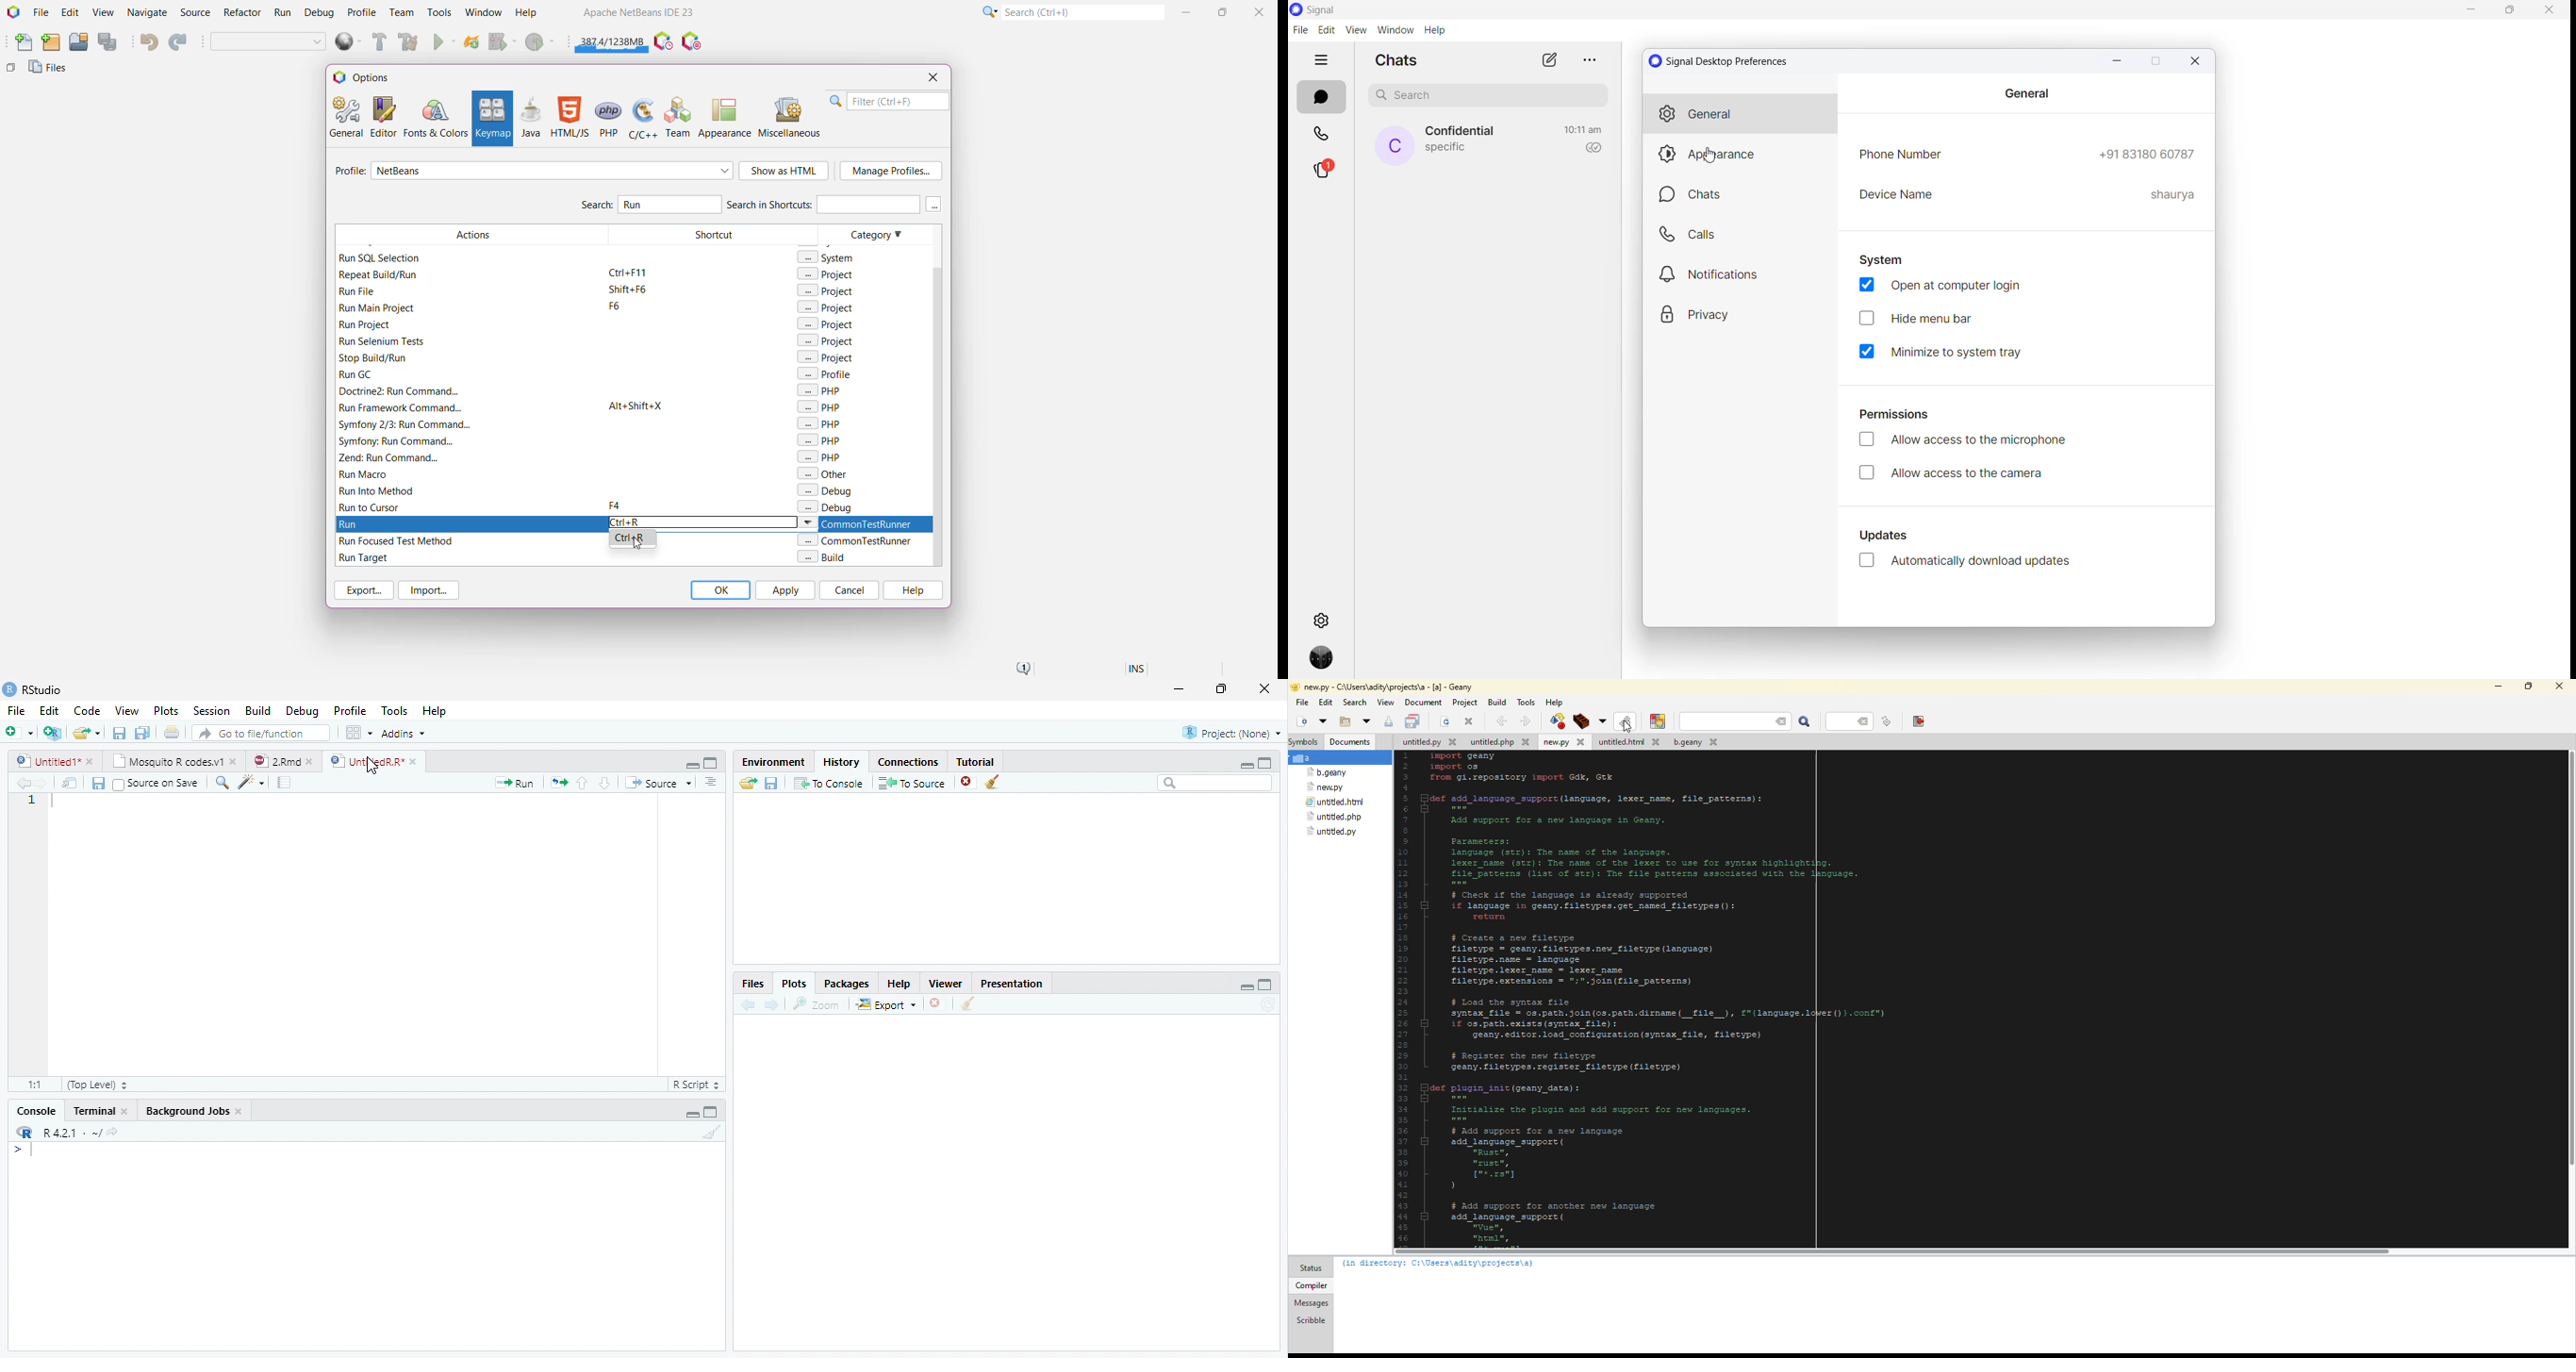  What do you see at coordinates (710, 781) in the screenshot?
I see `Show document outline` at bounding box center [710, 781].